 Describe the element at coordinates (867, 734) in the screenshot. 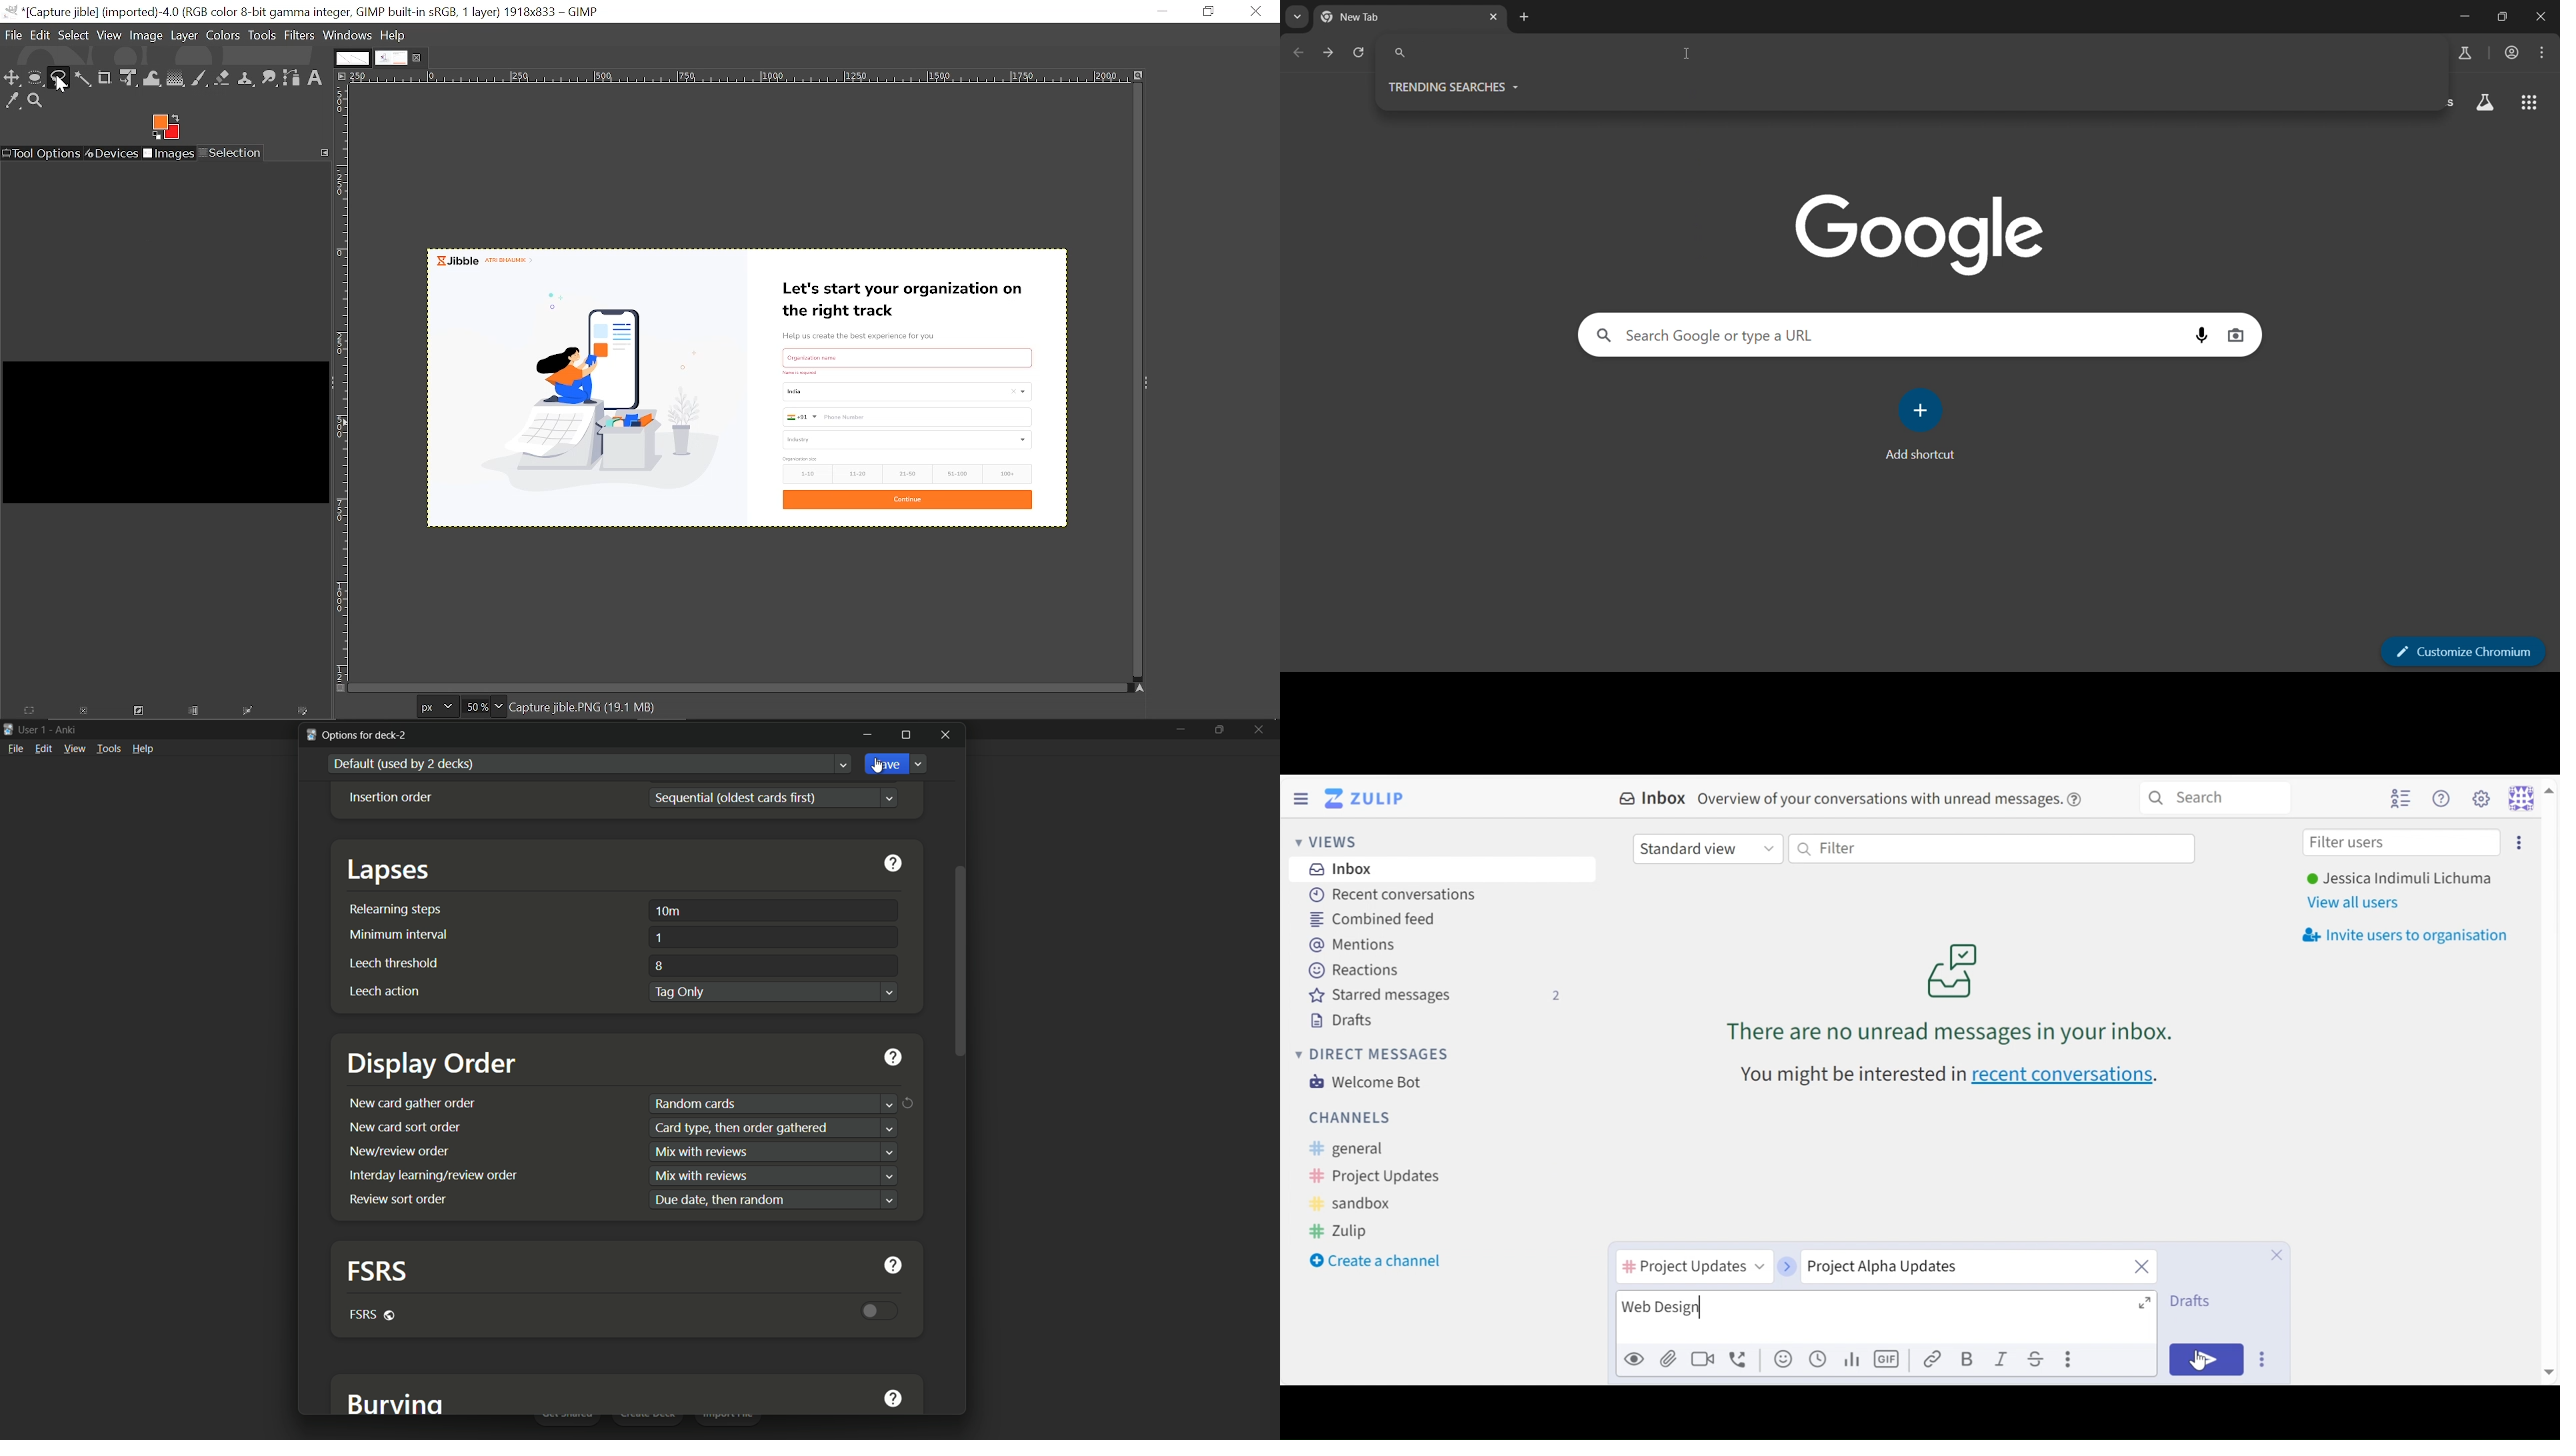

I see `minimize` at that location.